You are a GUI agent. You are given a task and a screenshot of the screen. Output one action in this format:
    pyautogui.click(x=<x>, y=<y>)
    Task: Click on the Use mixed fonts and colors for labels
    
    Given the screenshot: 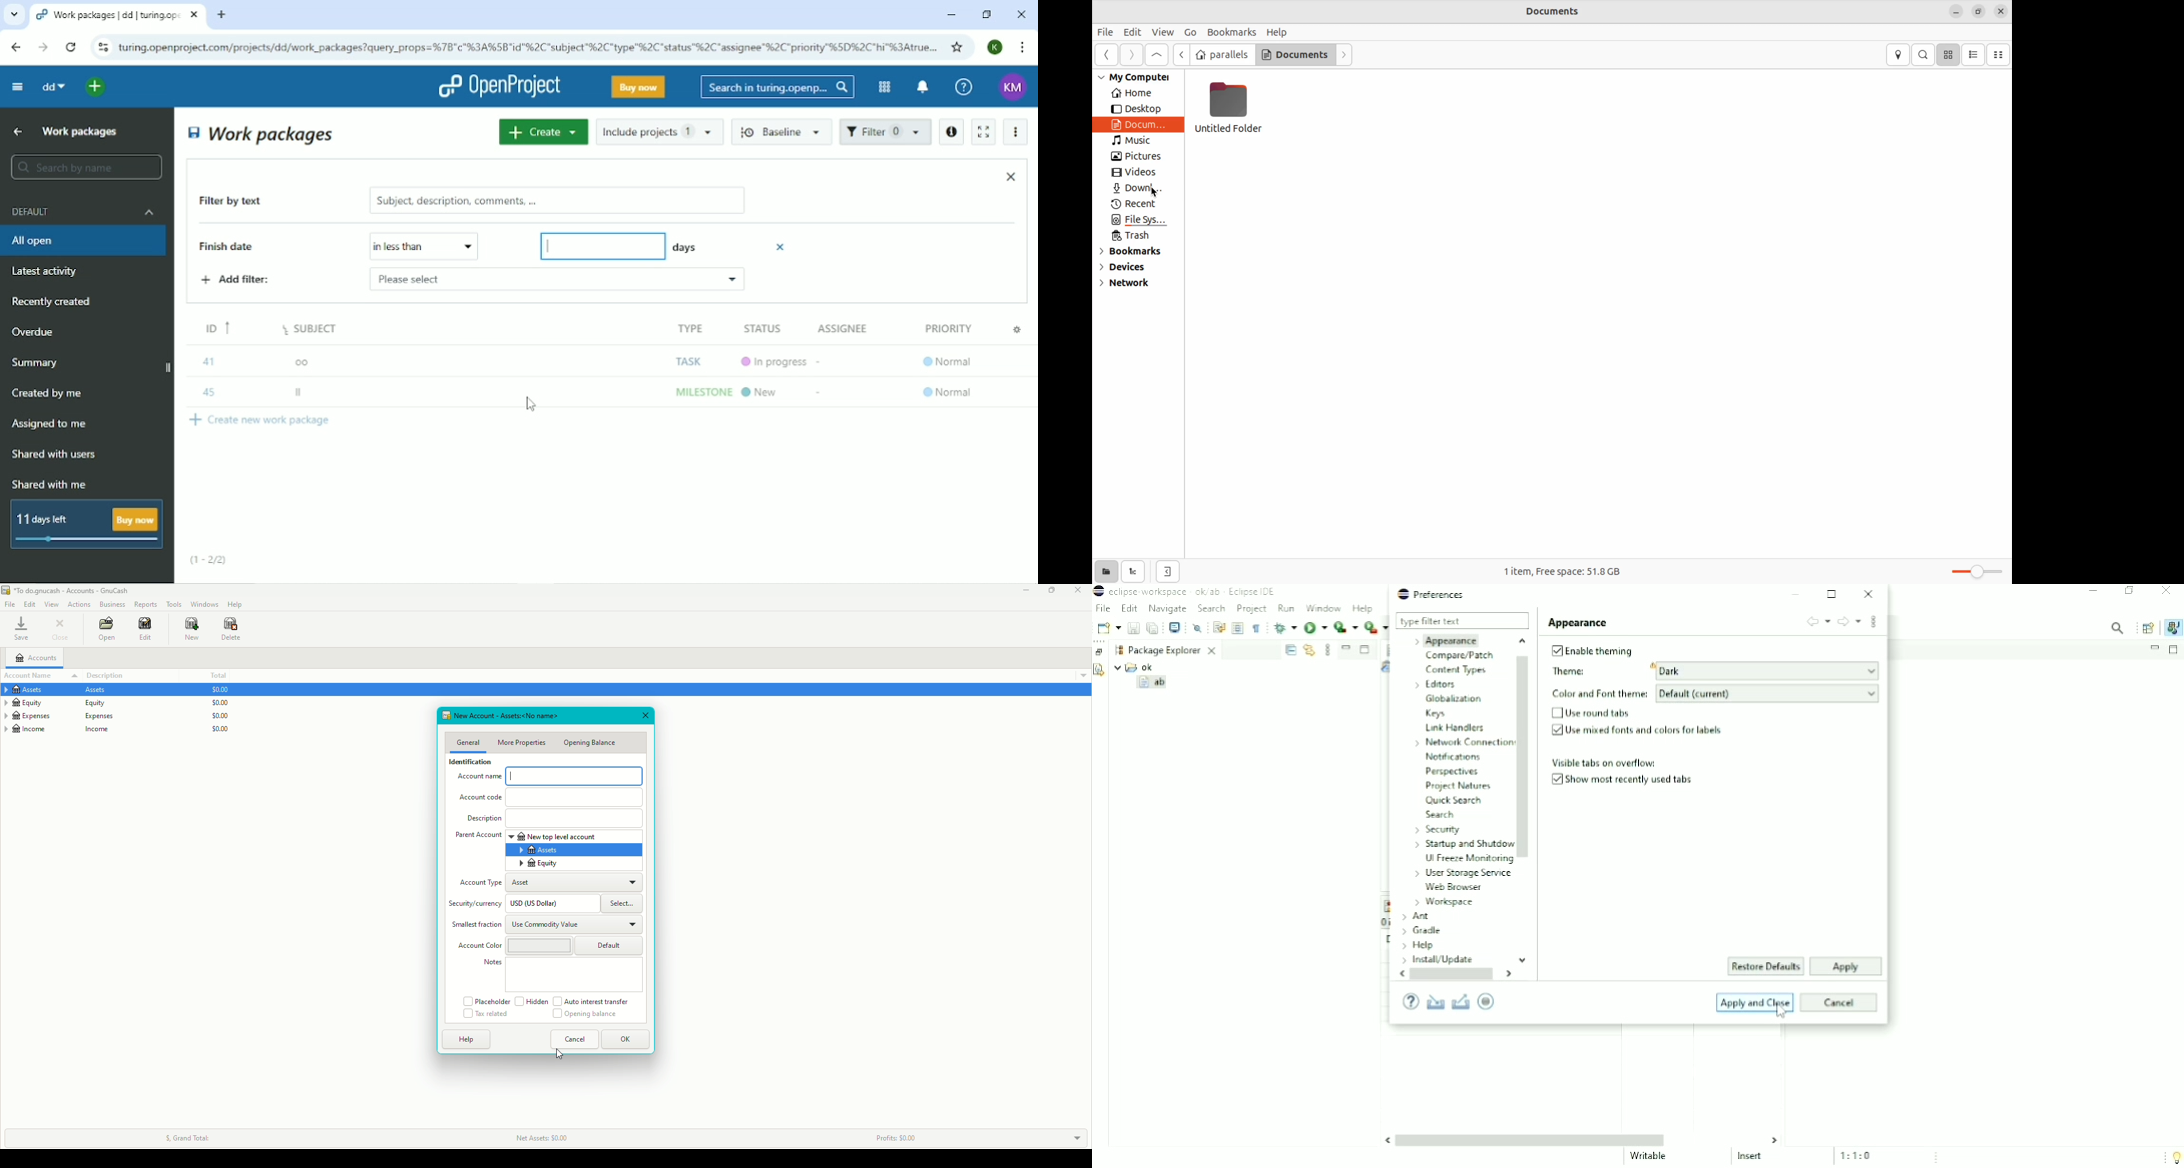 What is the action you would take?
    pyautogui.click(x=1635, y=731)
    